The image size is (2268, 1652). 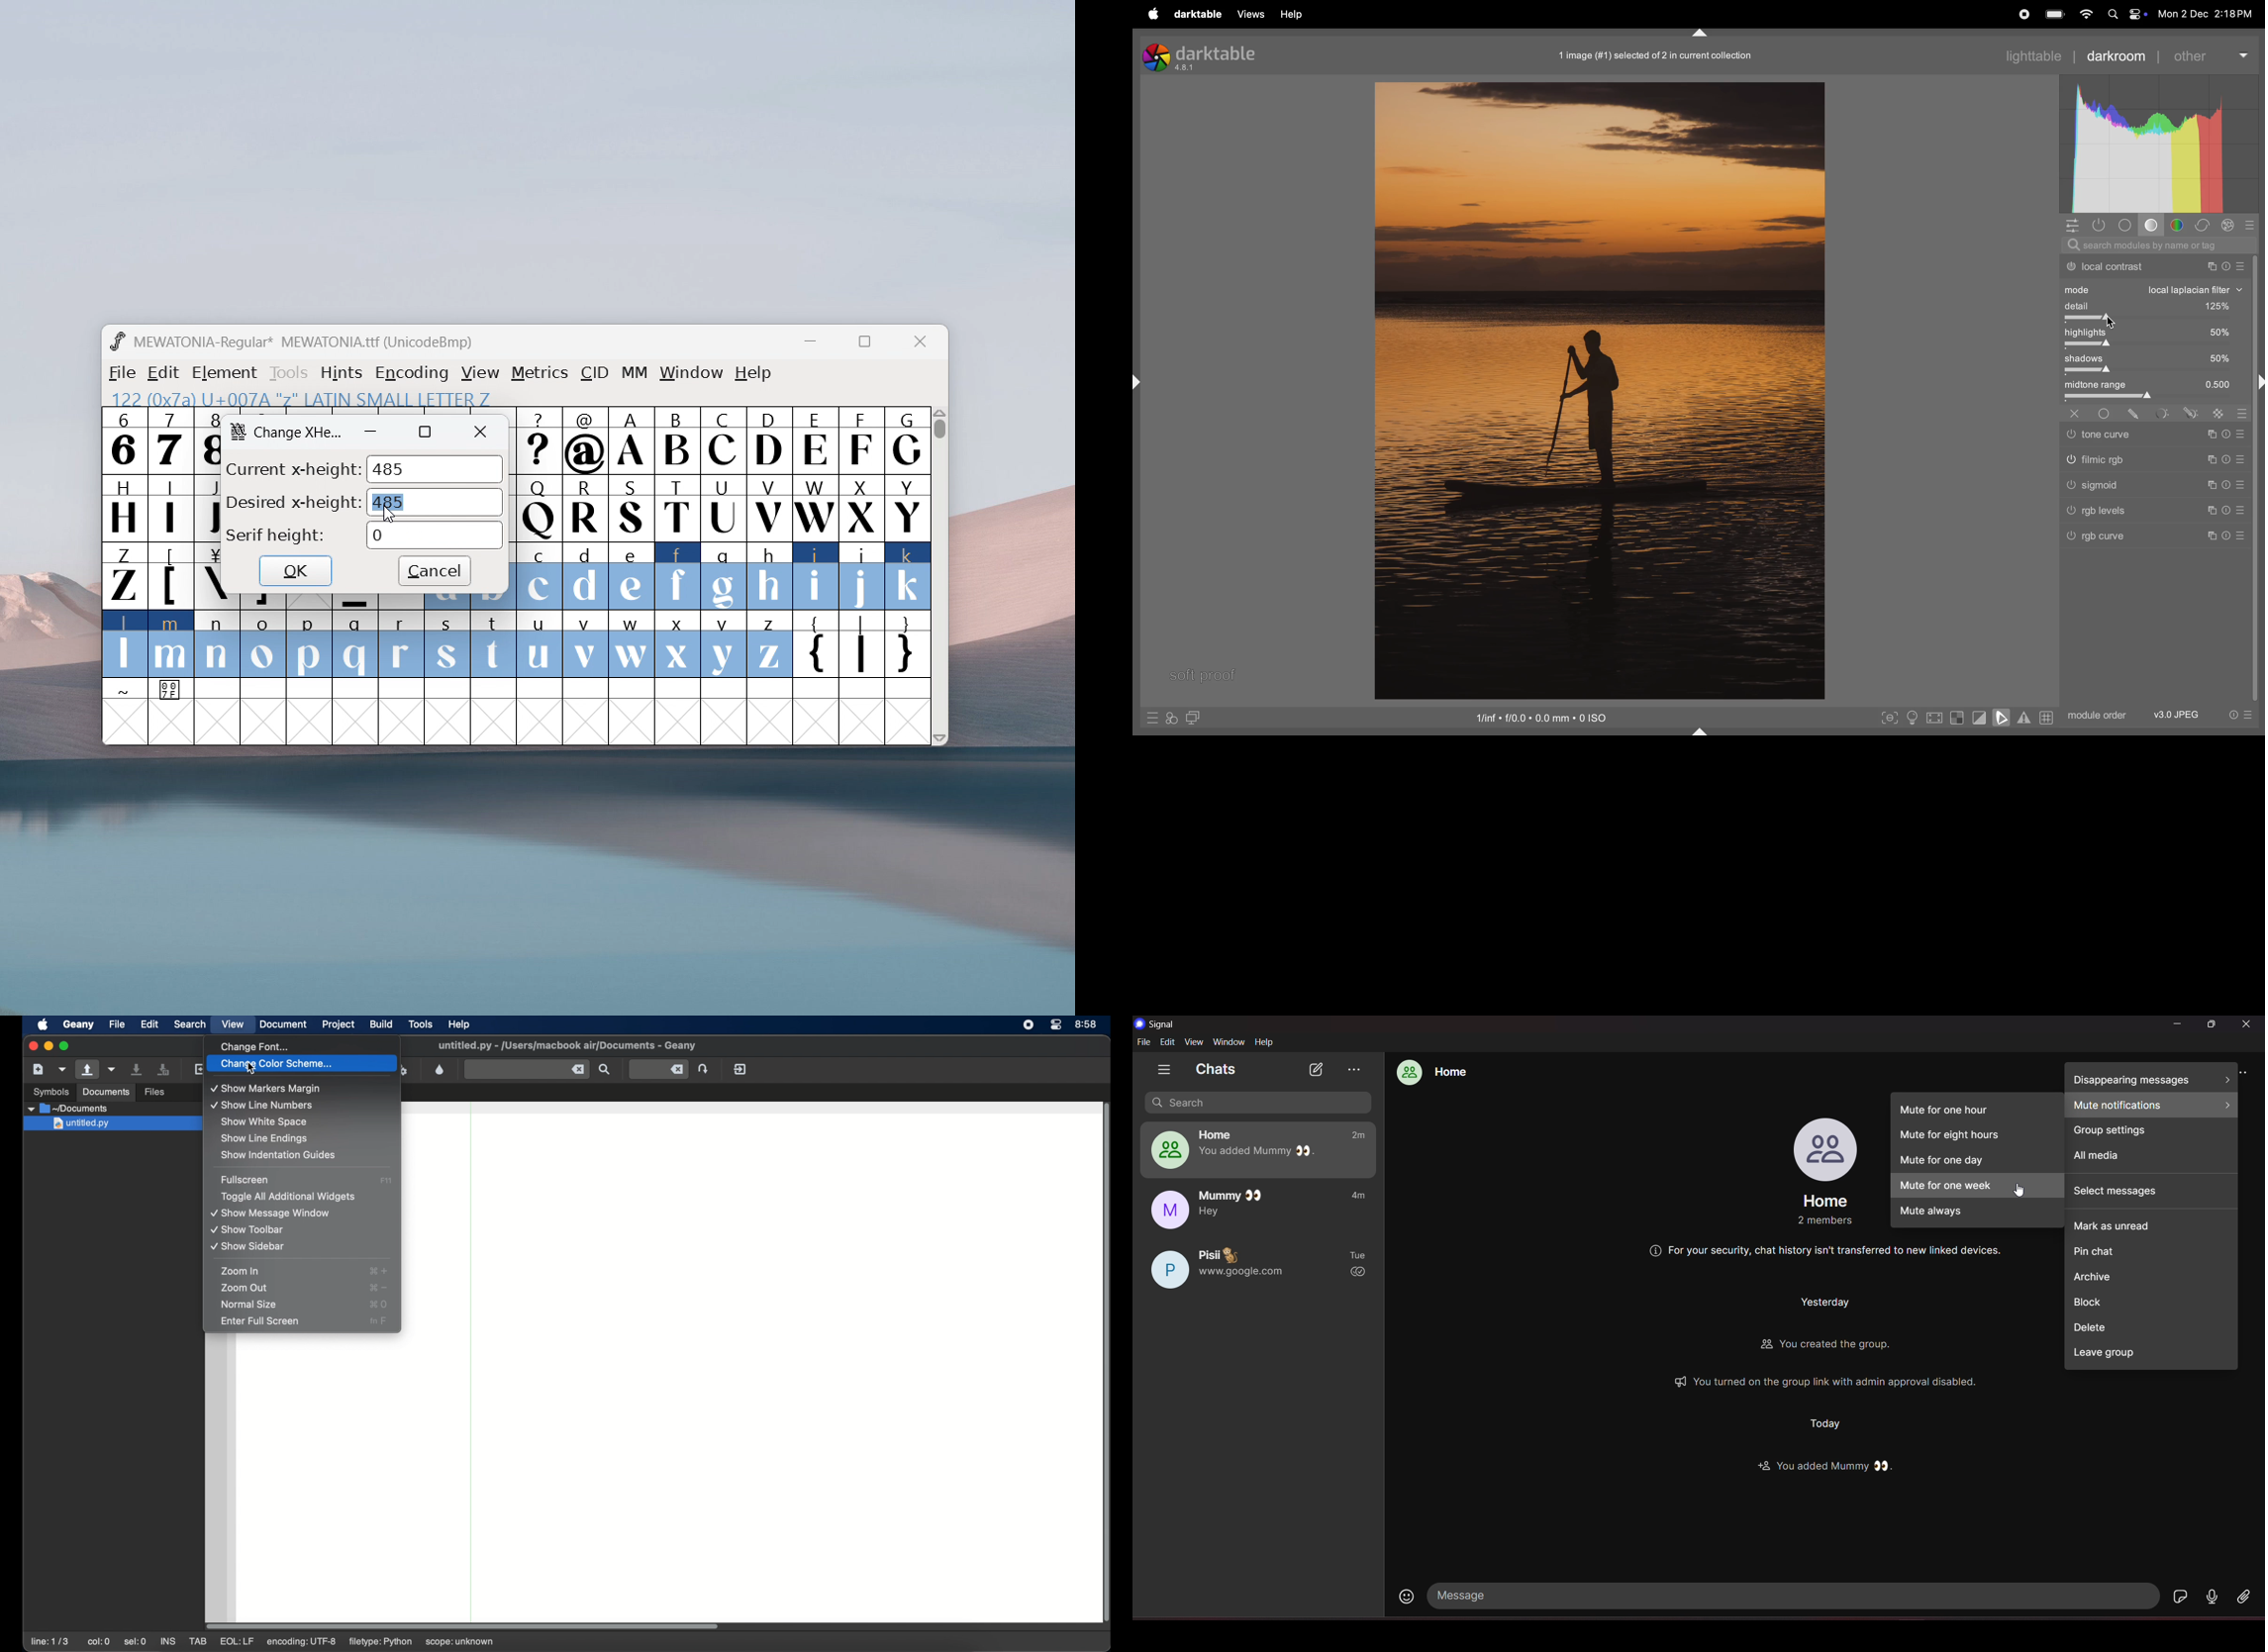 I want to click on , so click(x=1844, y=1253).